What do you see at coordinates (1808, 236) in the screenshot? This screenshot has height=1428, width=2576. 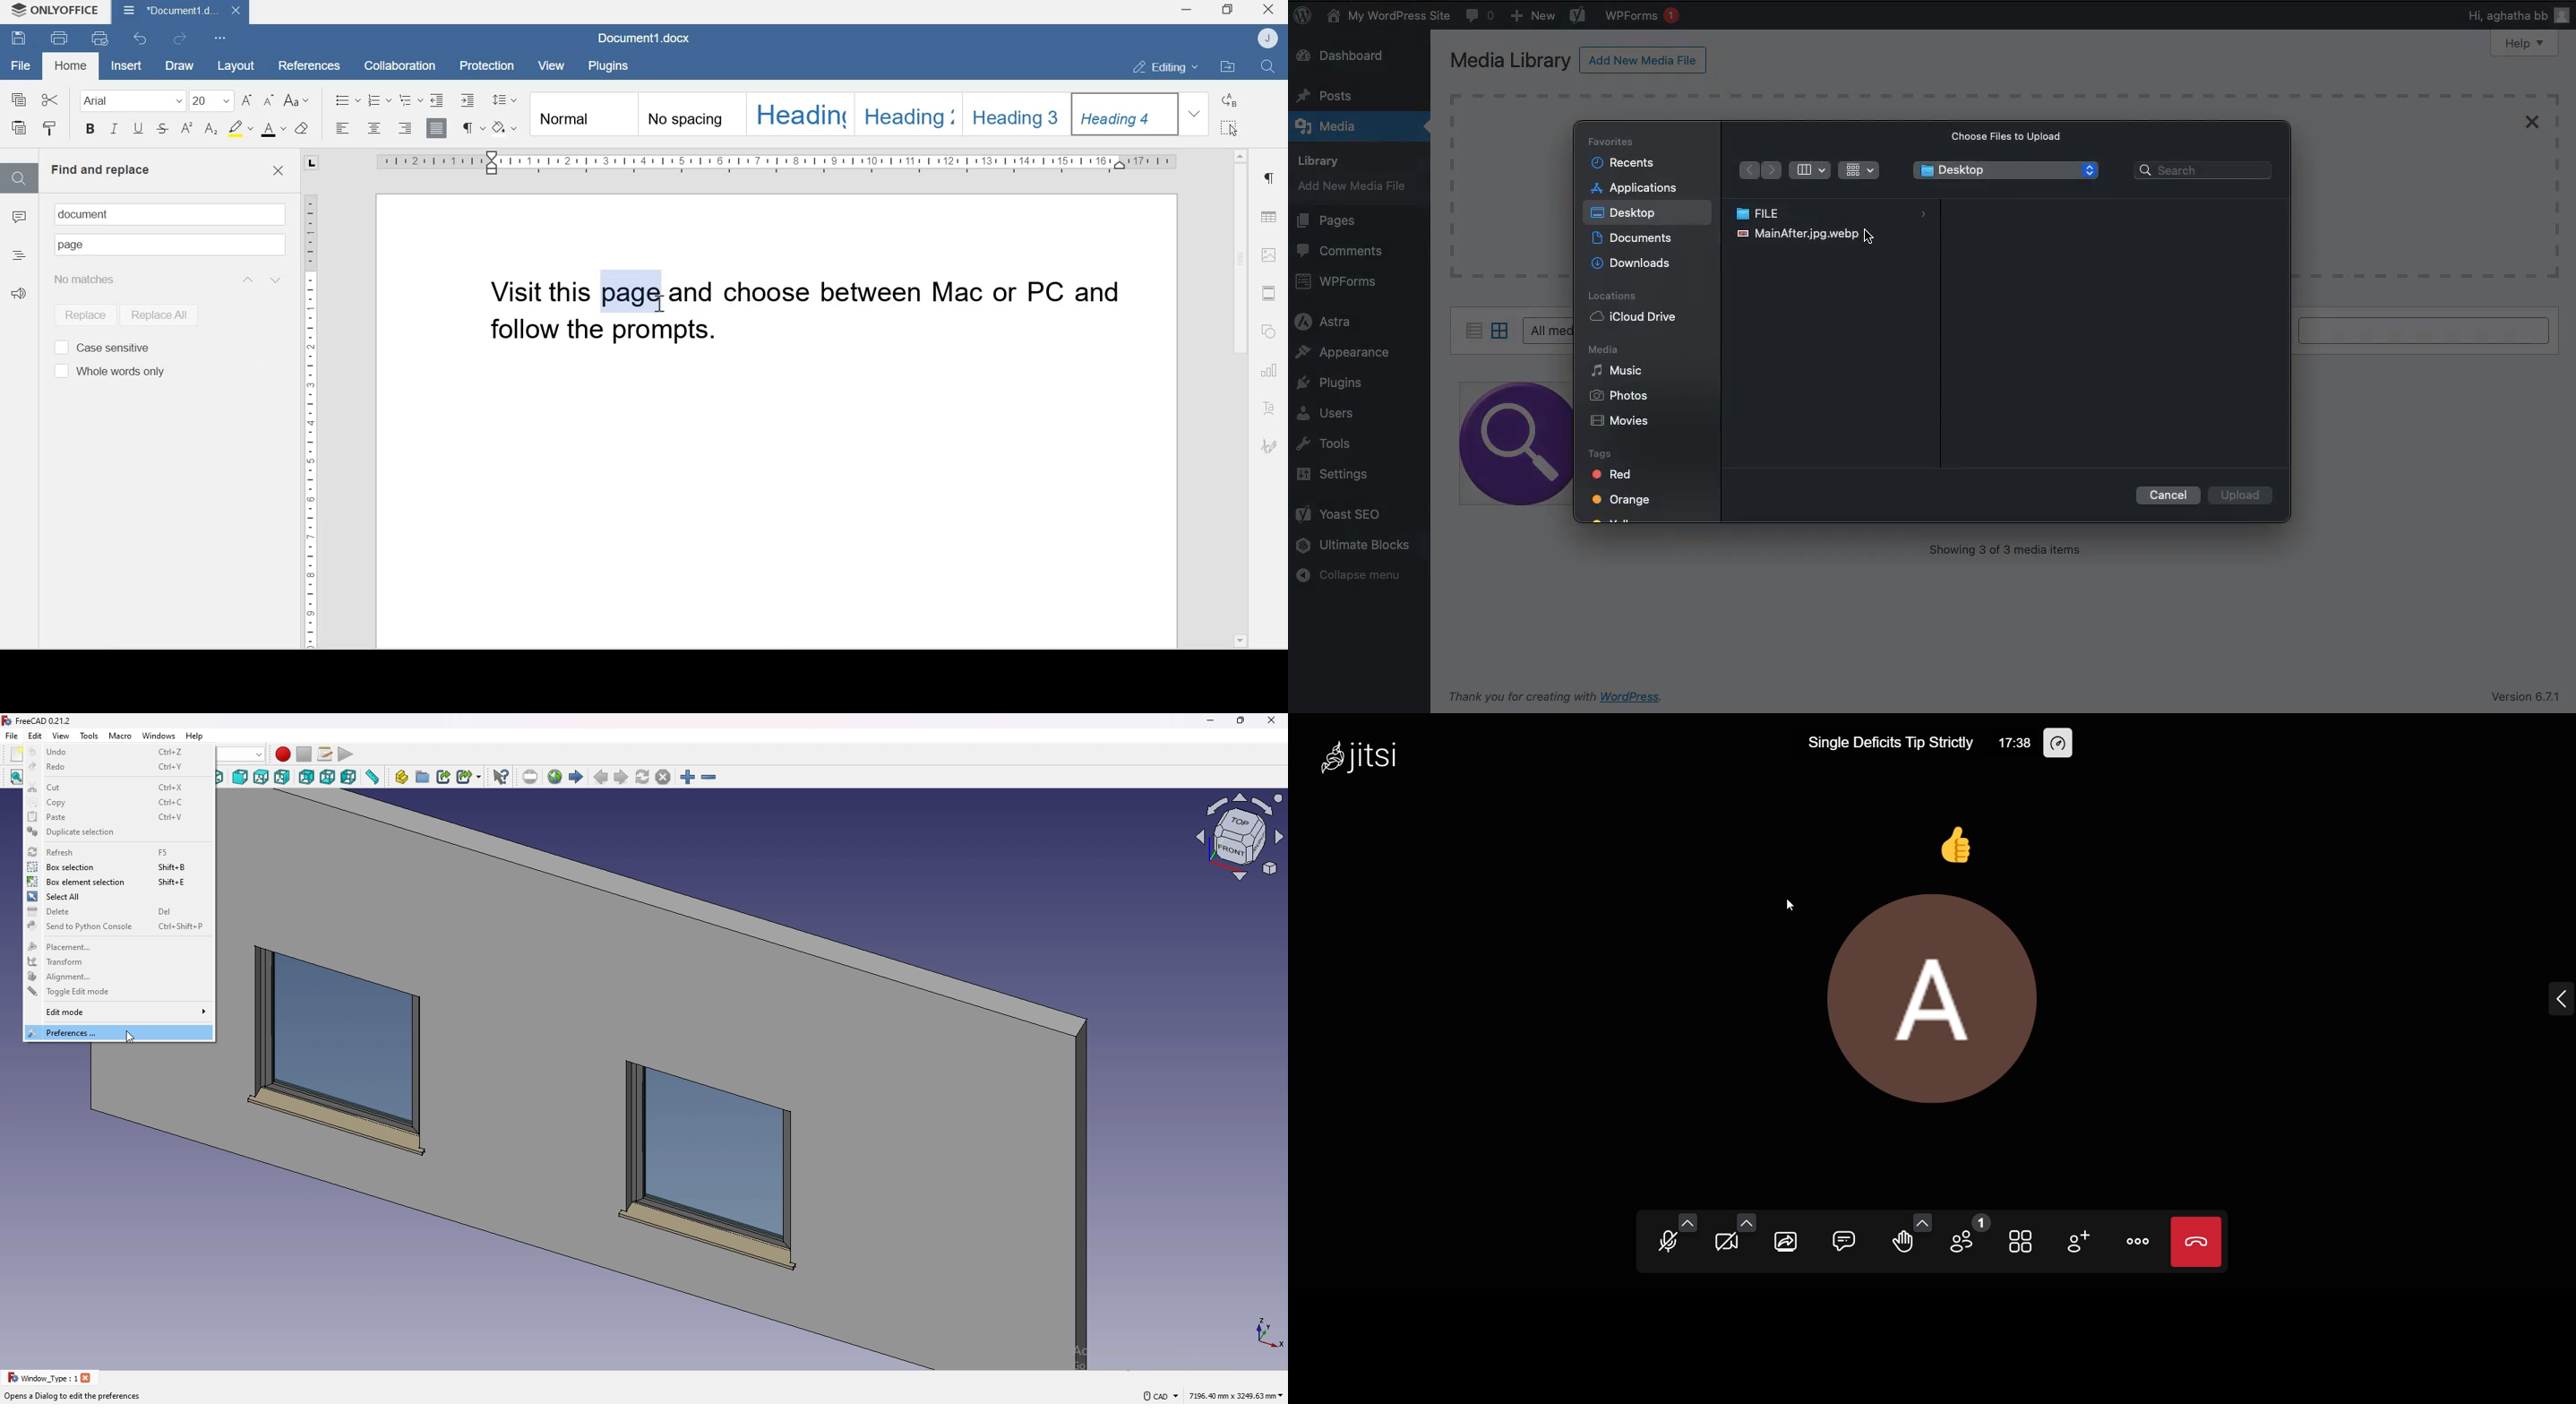 I see `Image` at bounding box center [1808, 236].